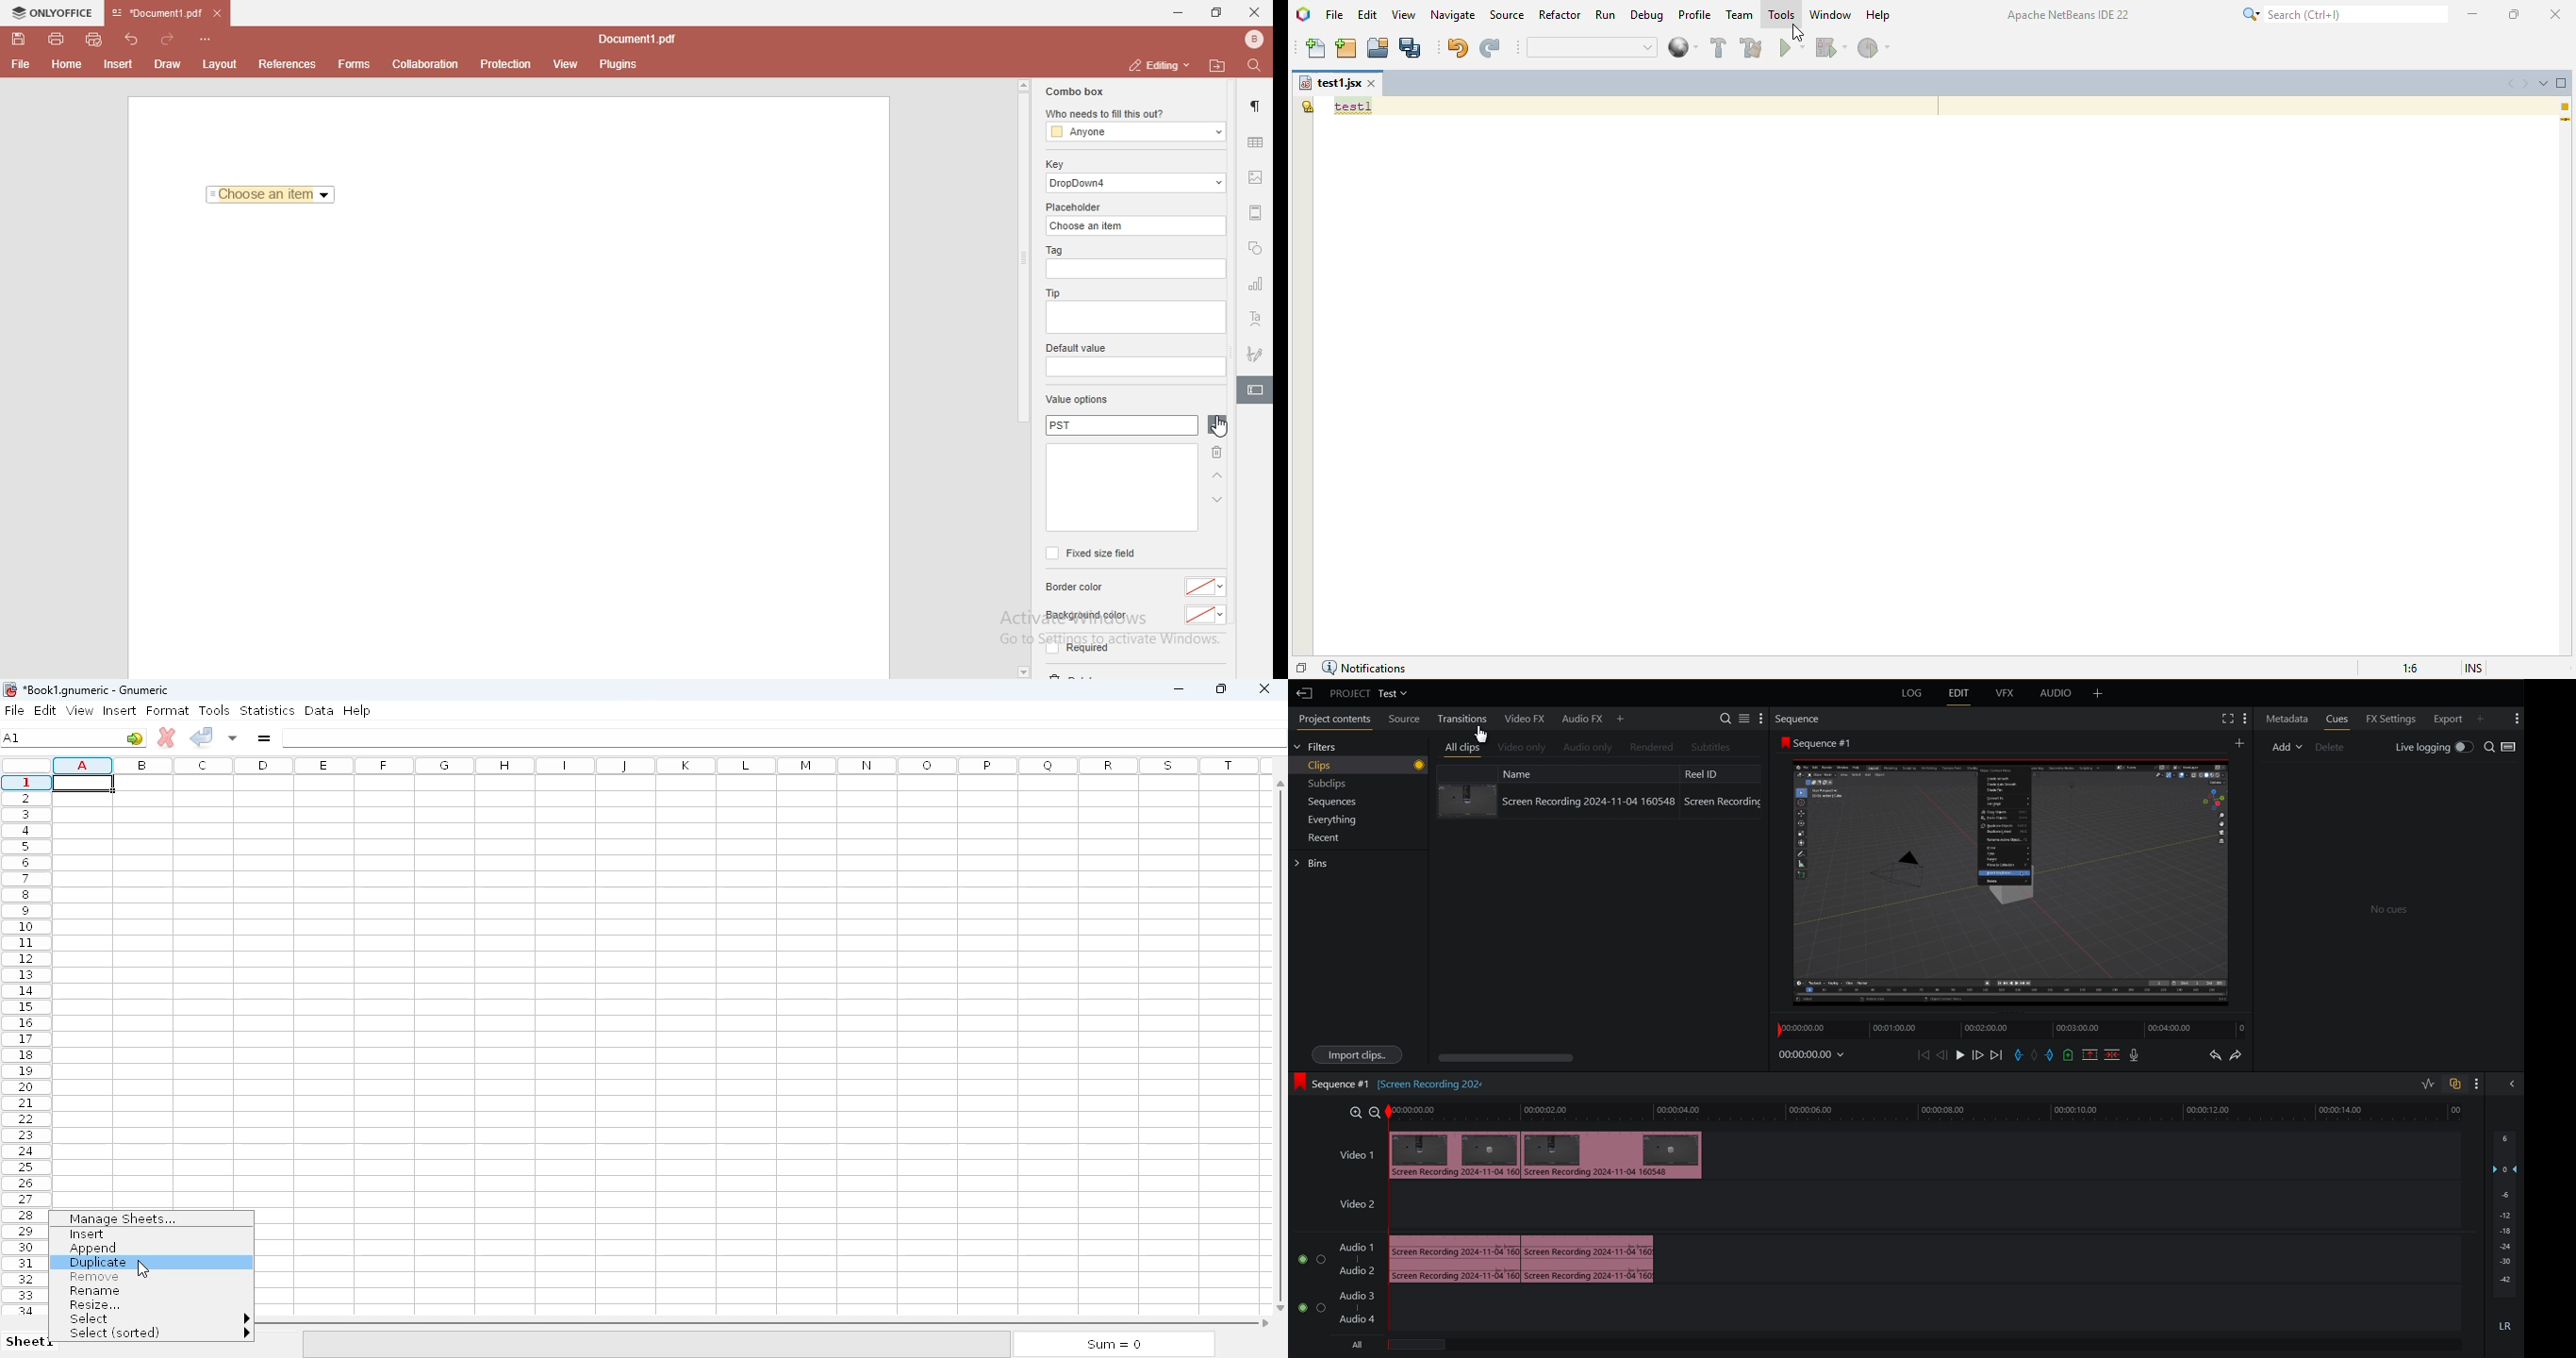 This screenshot has width=2576, height=1372. I want to click on redo, so click(1489, 48).